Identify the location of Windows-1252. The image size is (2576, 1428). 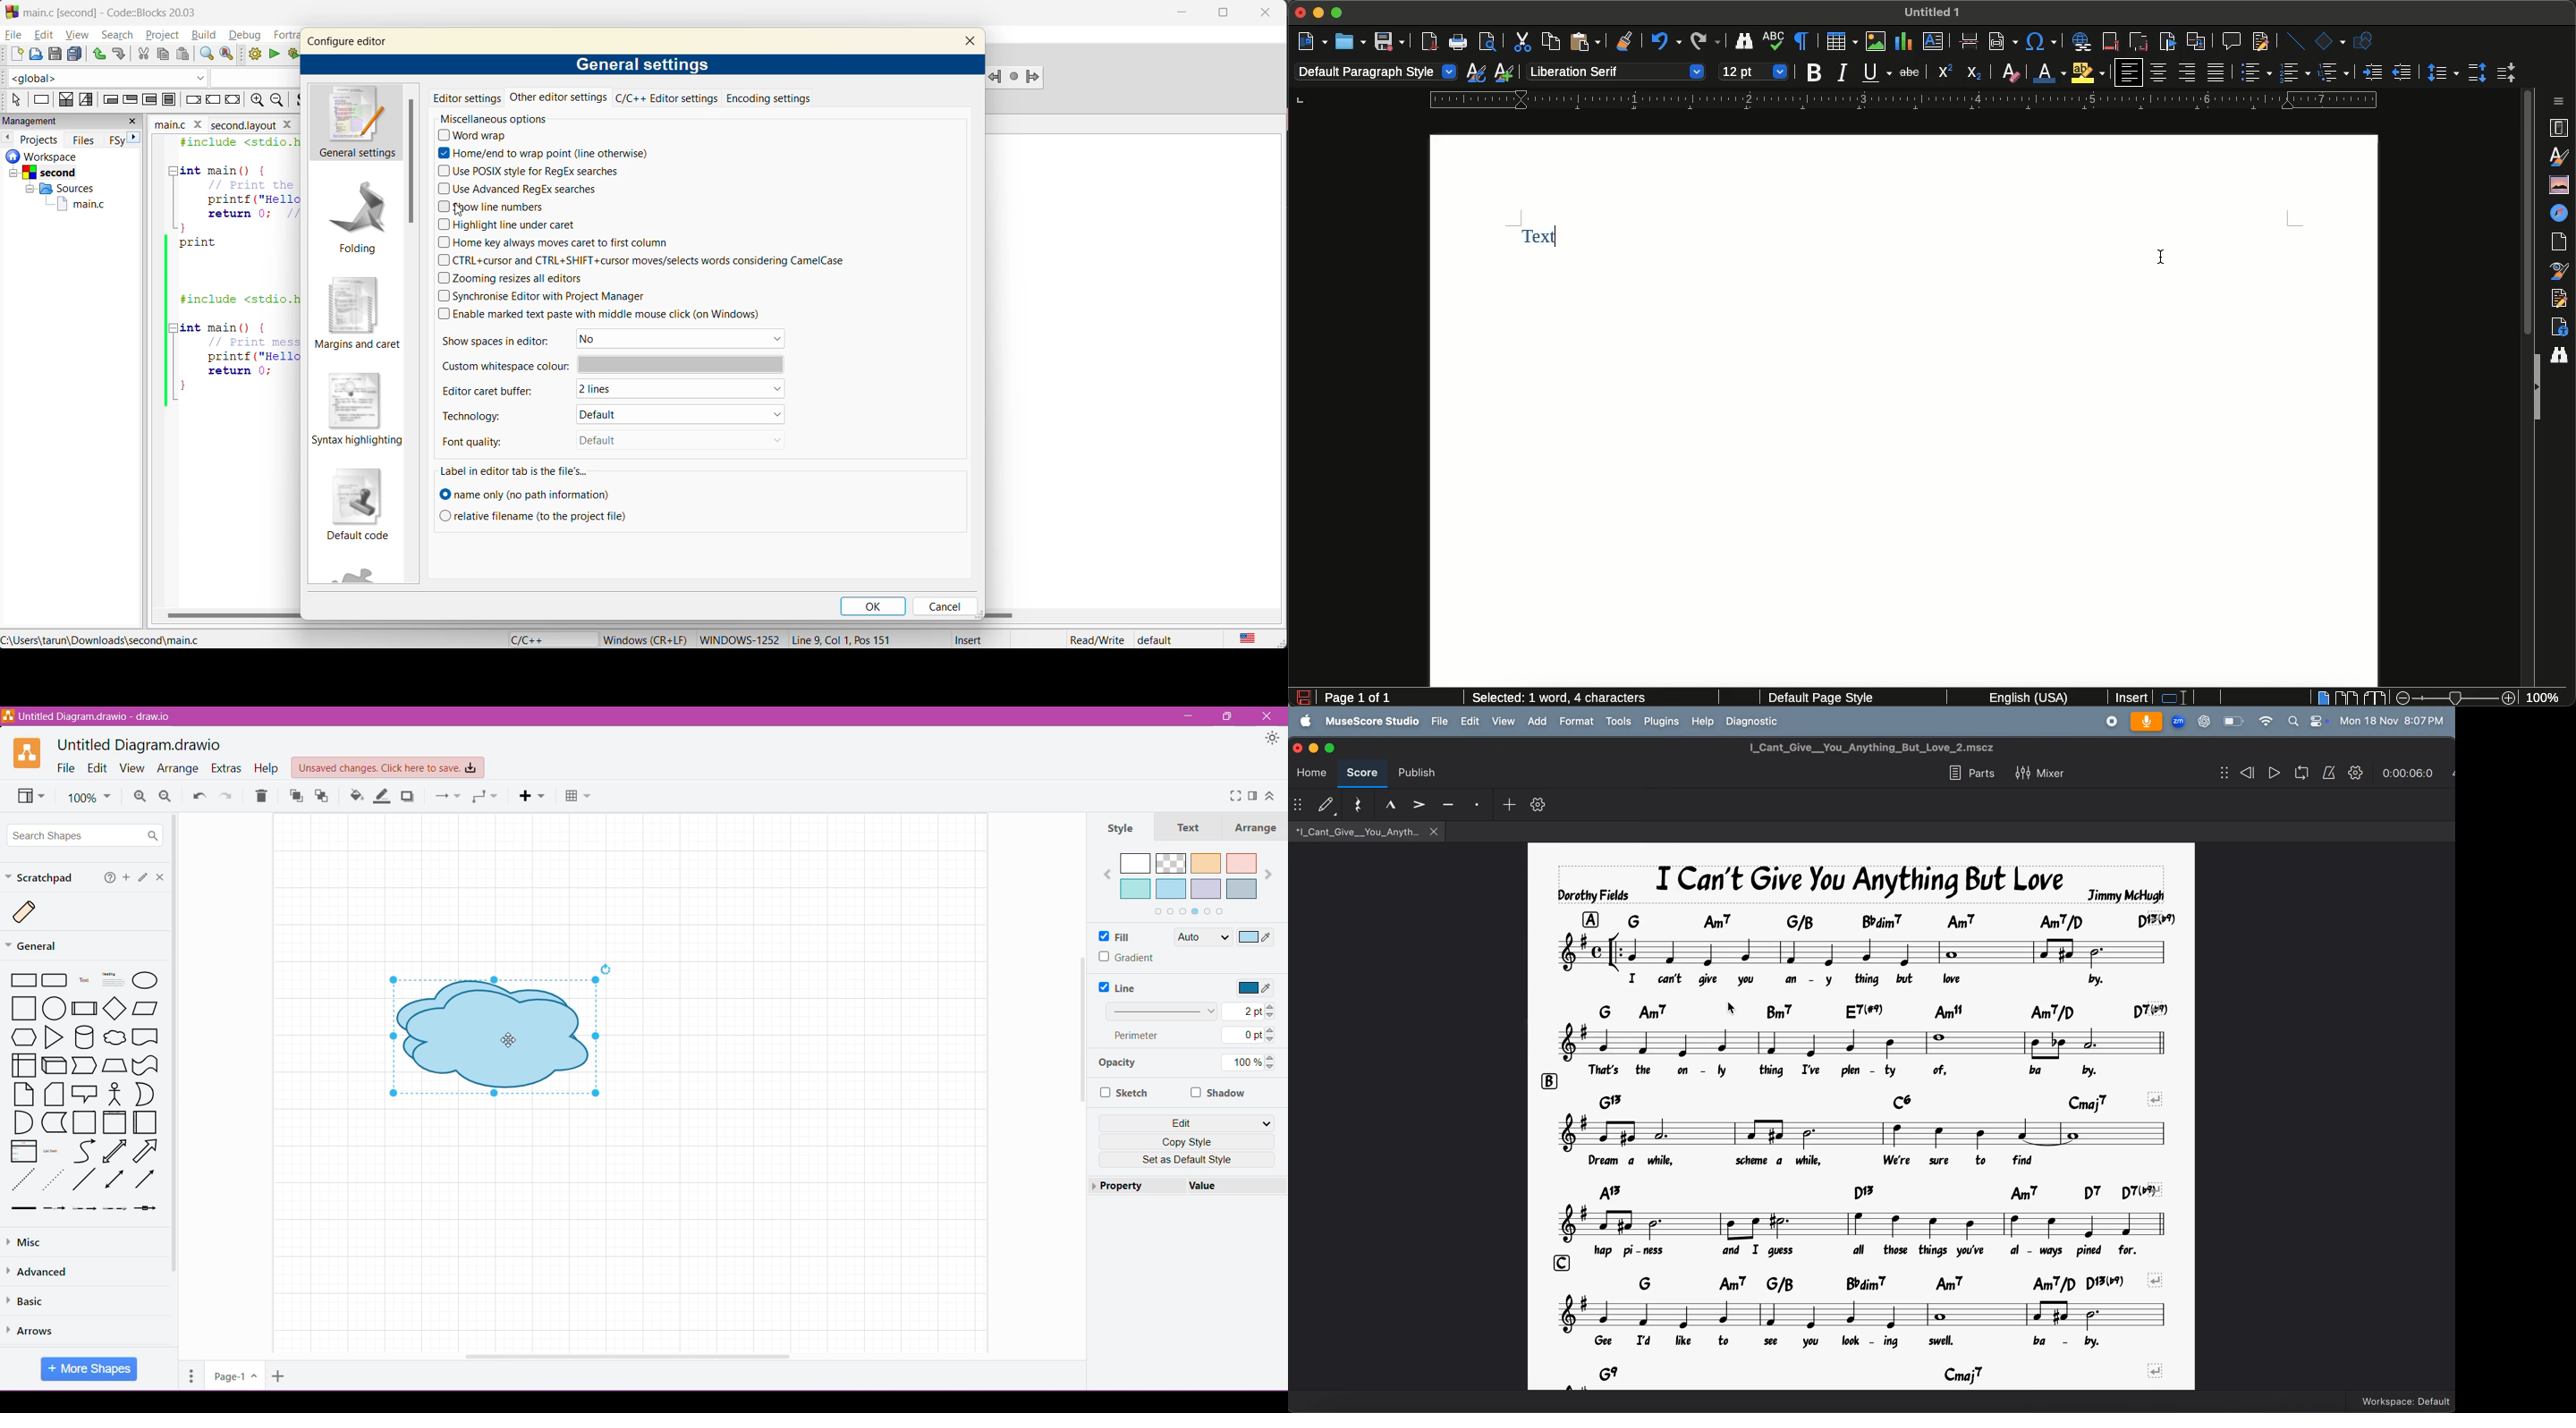
(739, 639).